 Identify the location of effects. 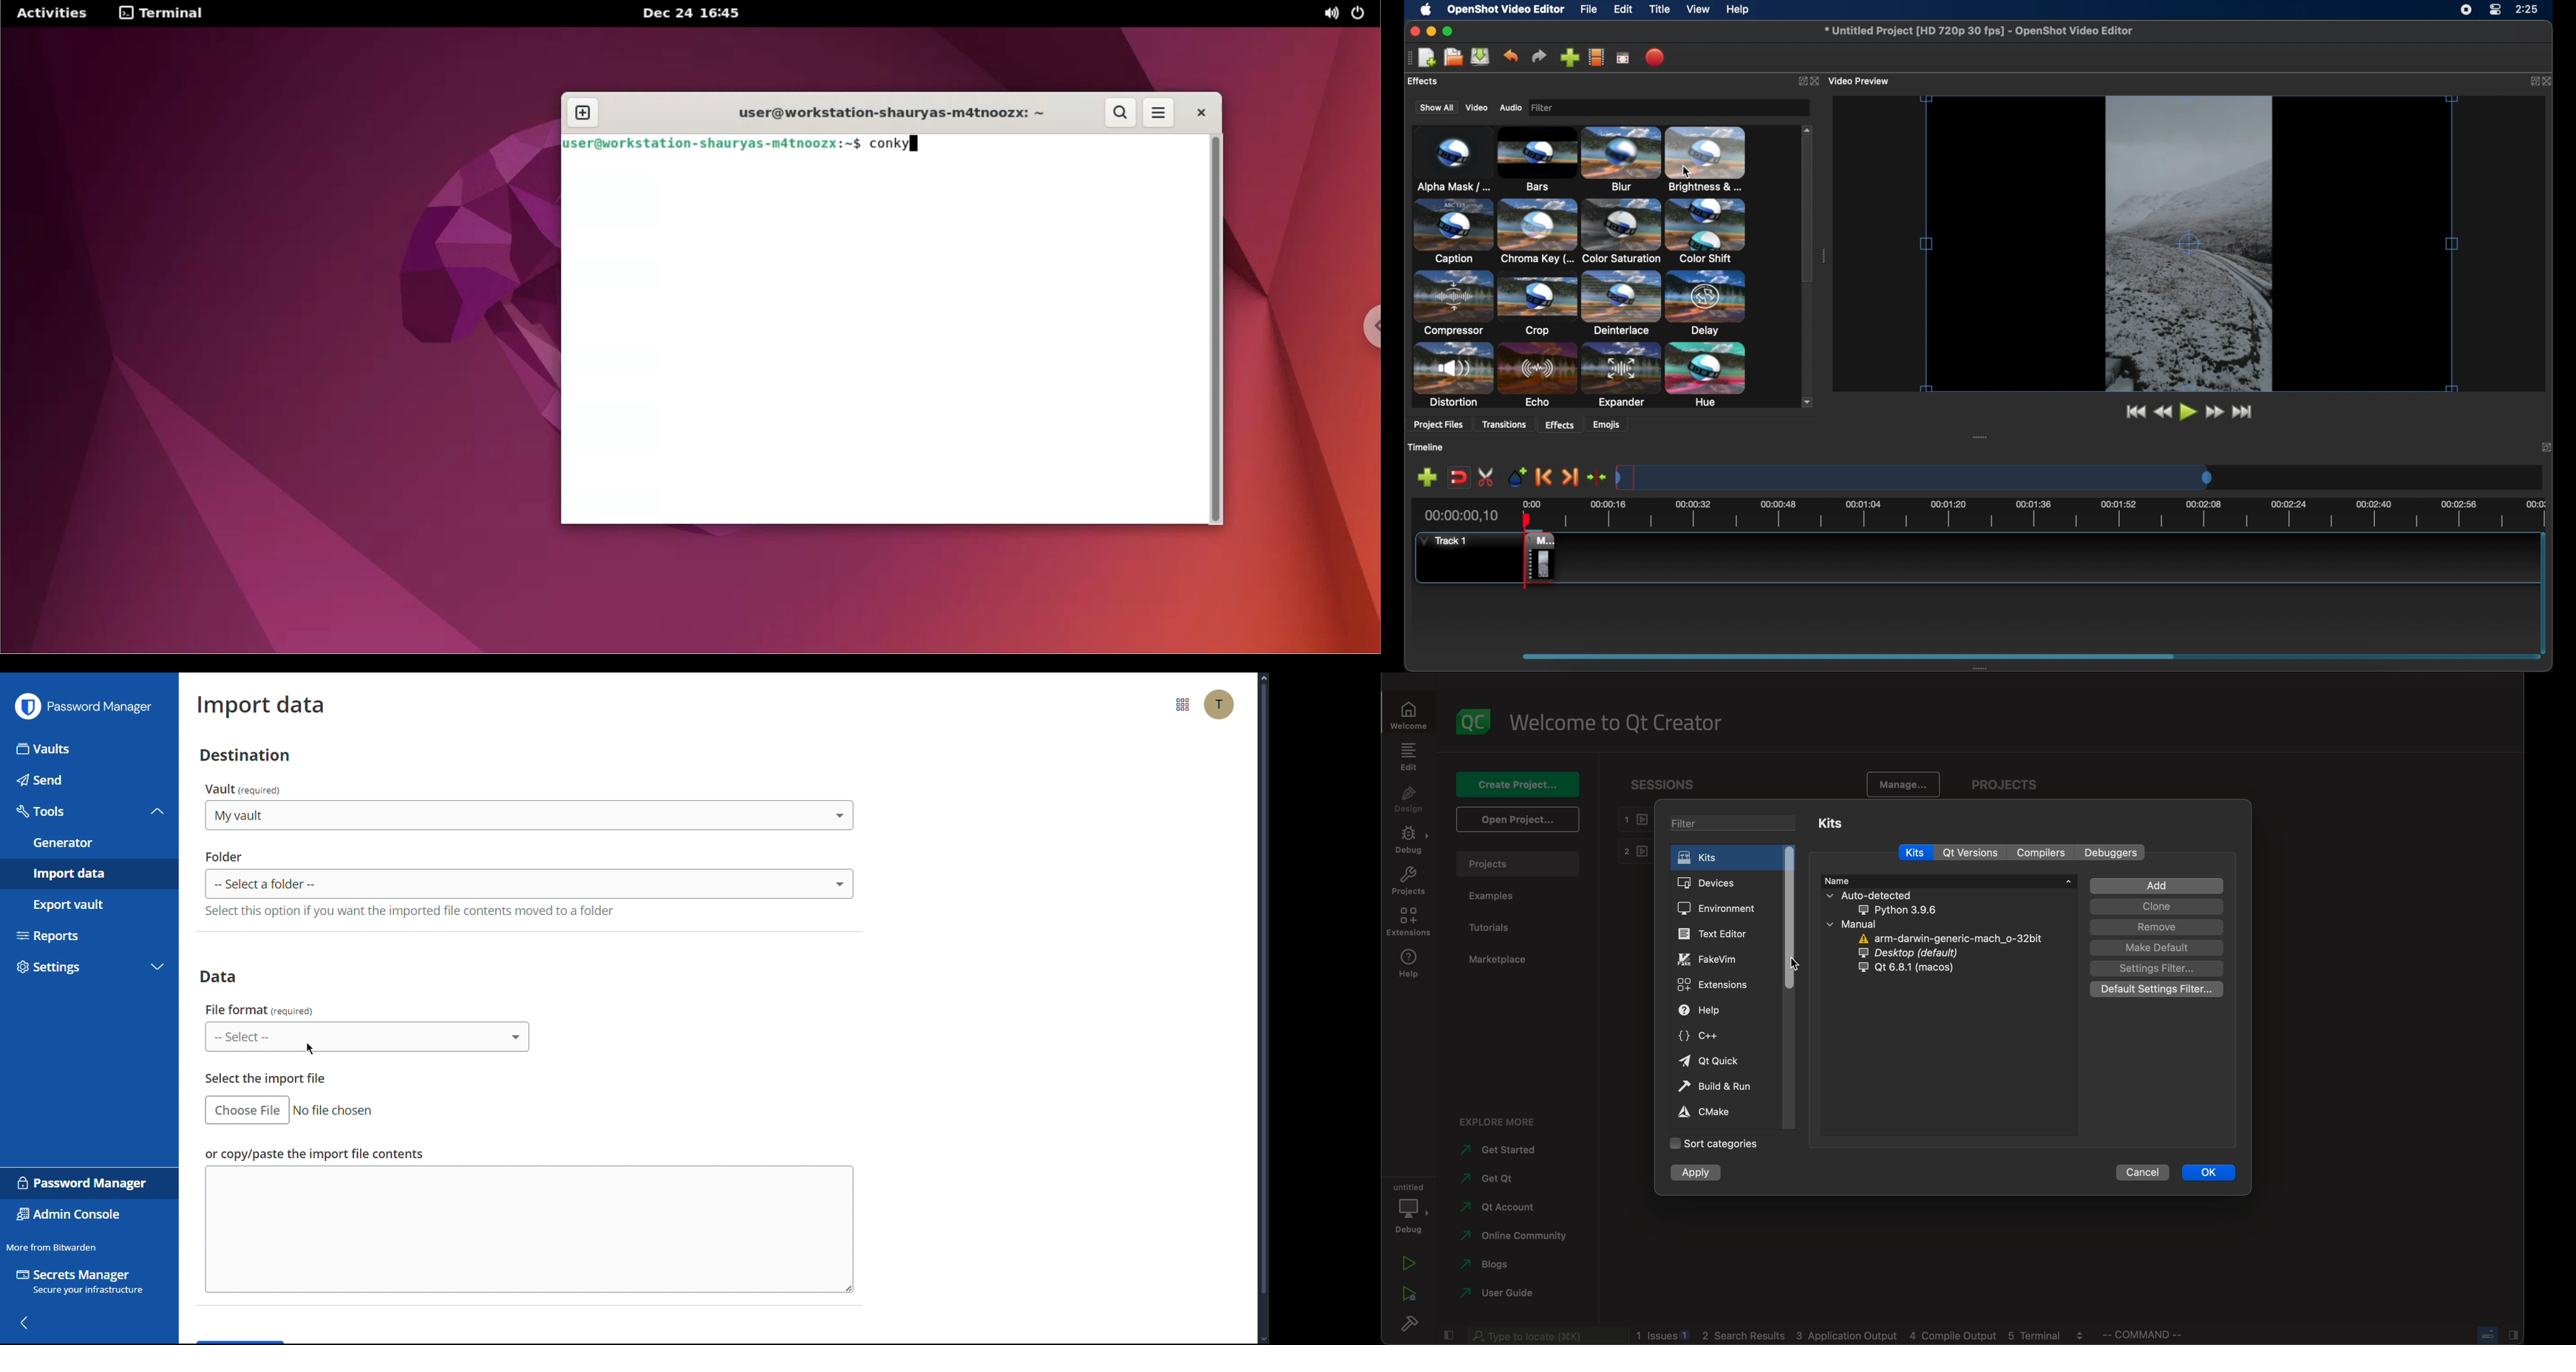
(1560, 424).